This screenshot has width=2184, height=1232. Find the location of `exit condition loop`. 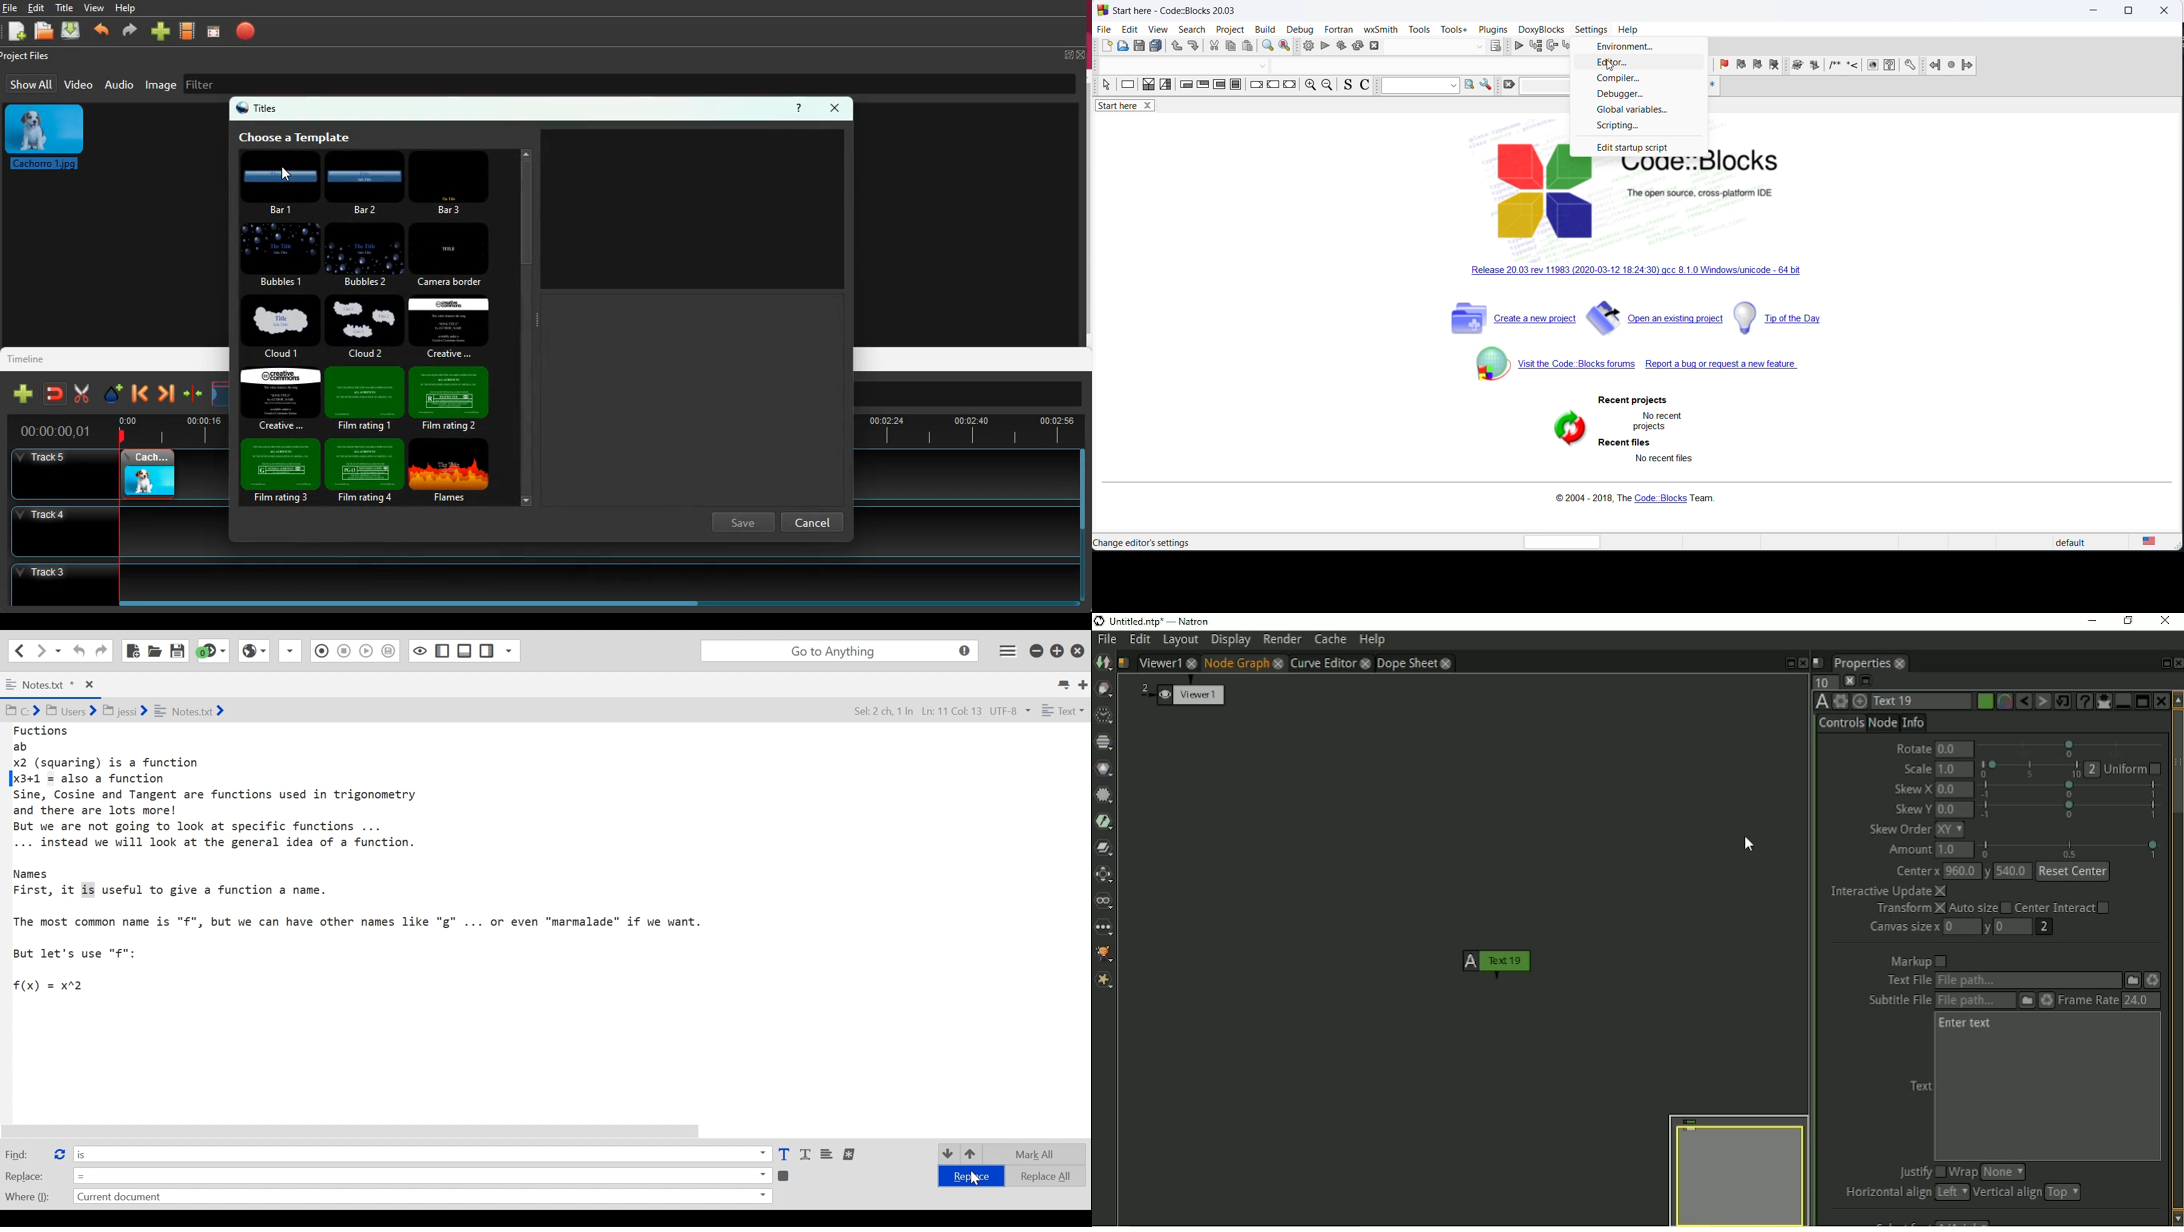

exit condition loop is located at coordinates (1202, 87).